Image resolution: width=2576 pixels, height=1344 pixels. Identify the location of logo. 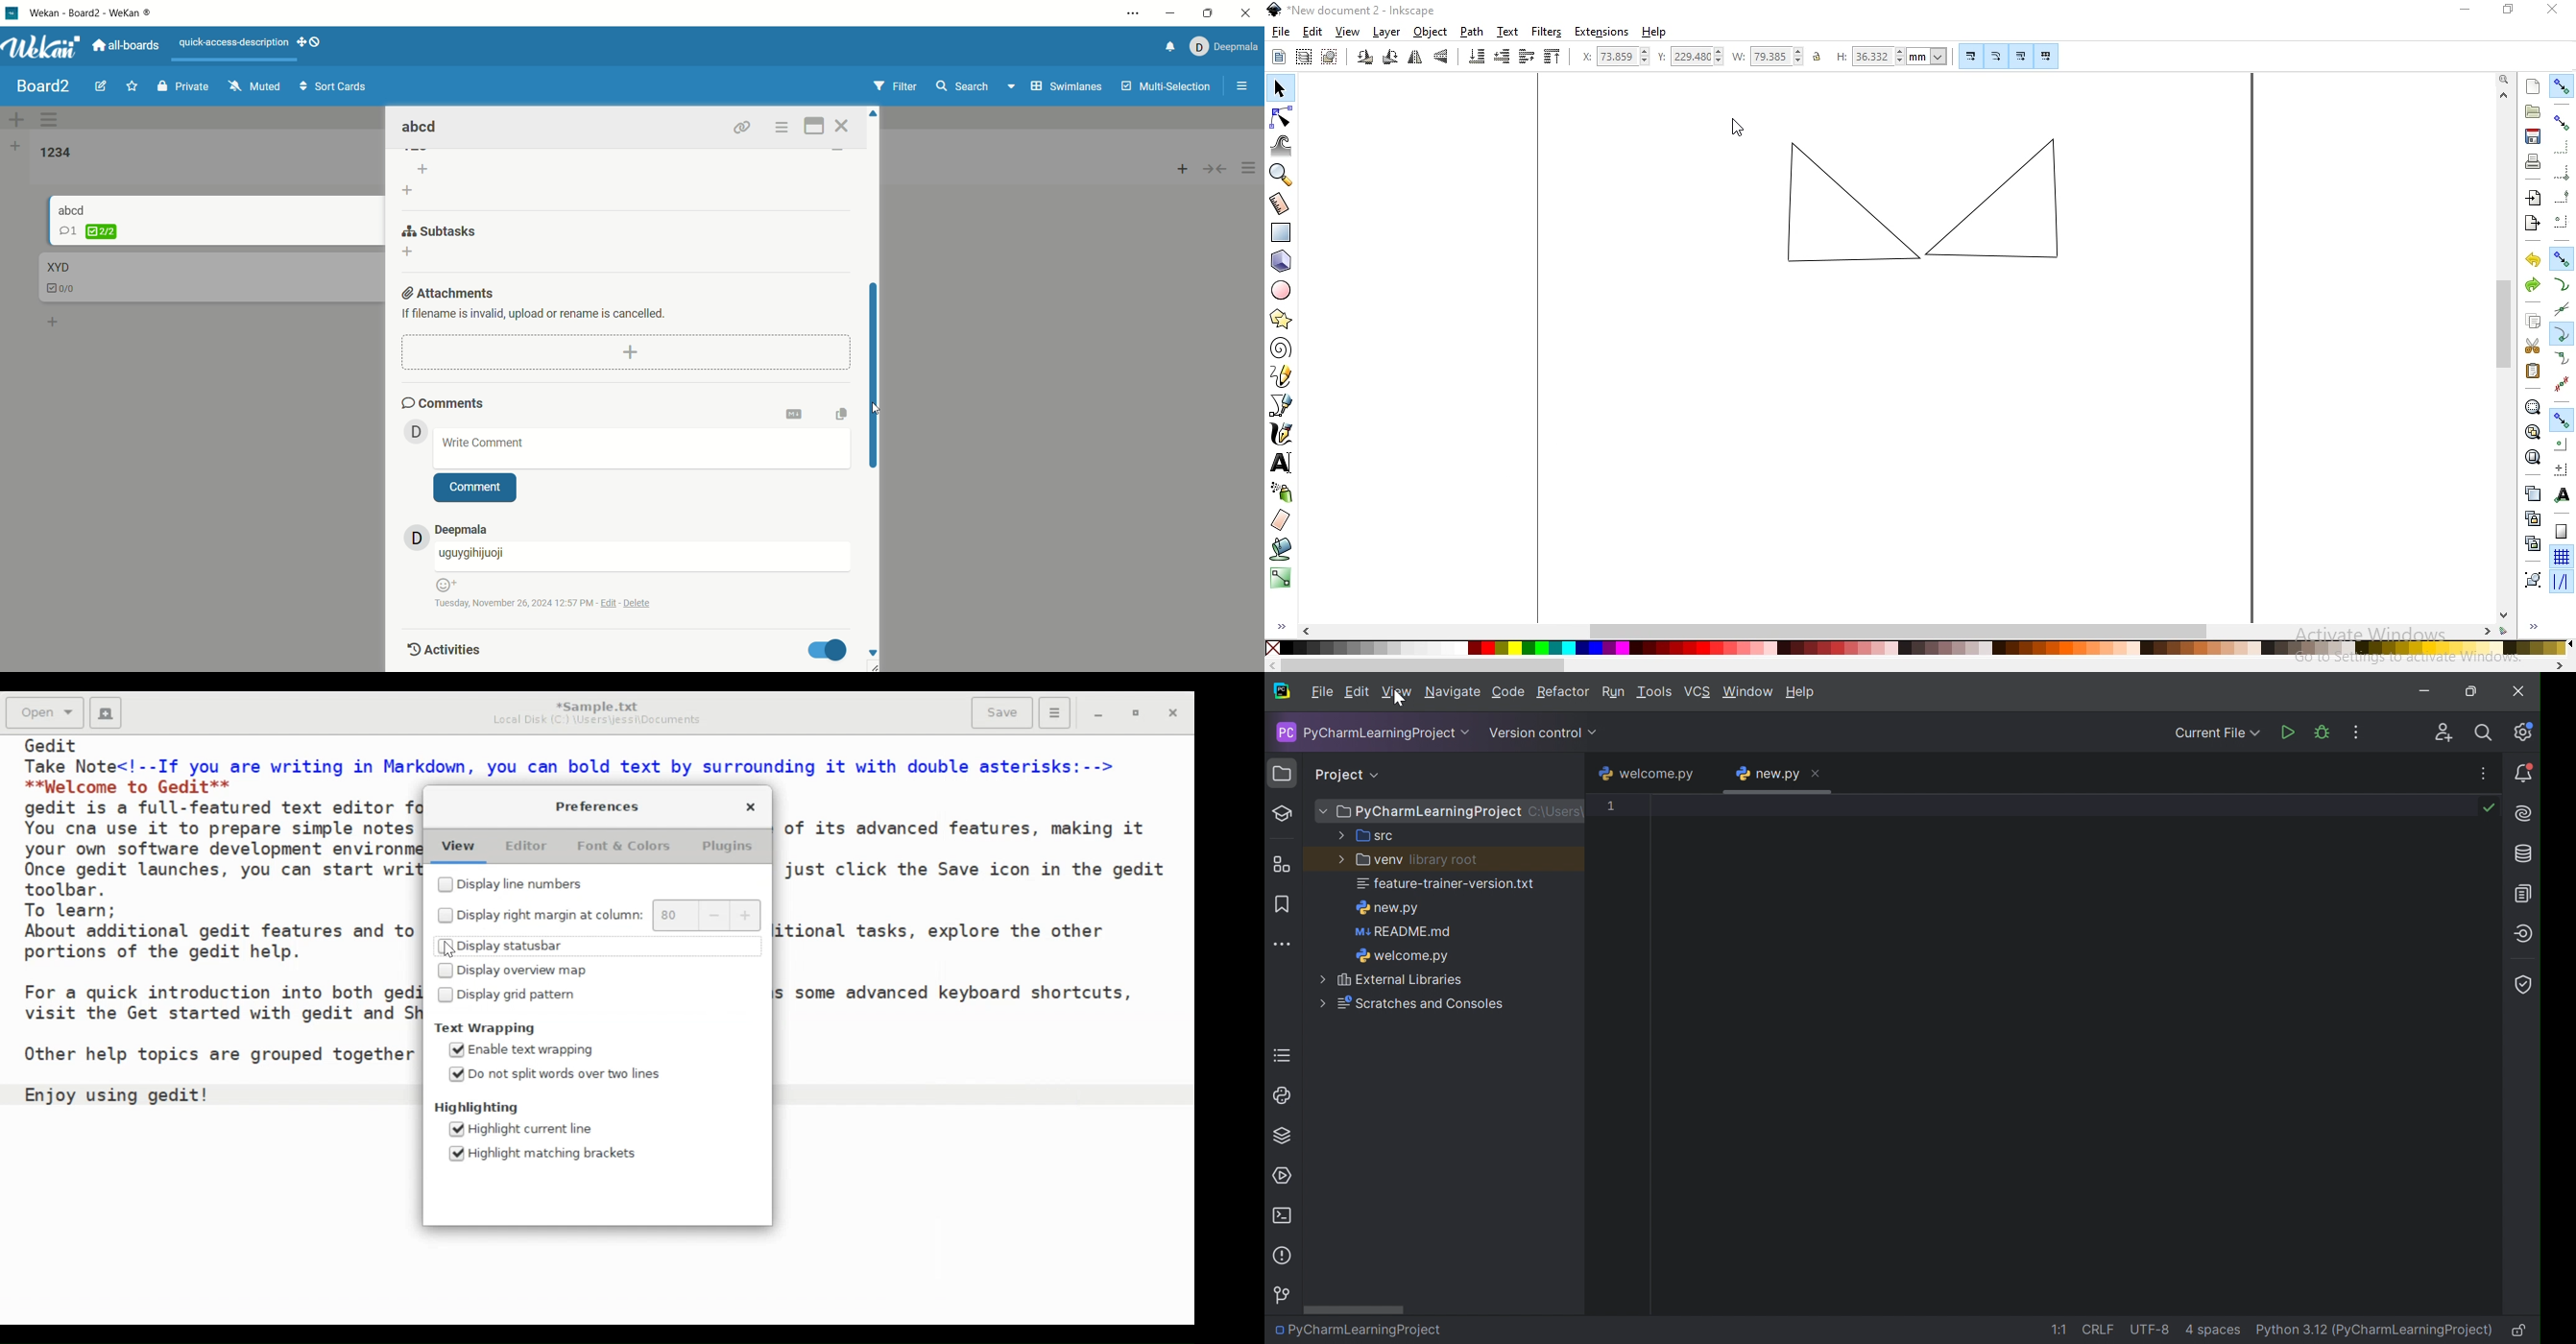
(13, 15).